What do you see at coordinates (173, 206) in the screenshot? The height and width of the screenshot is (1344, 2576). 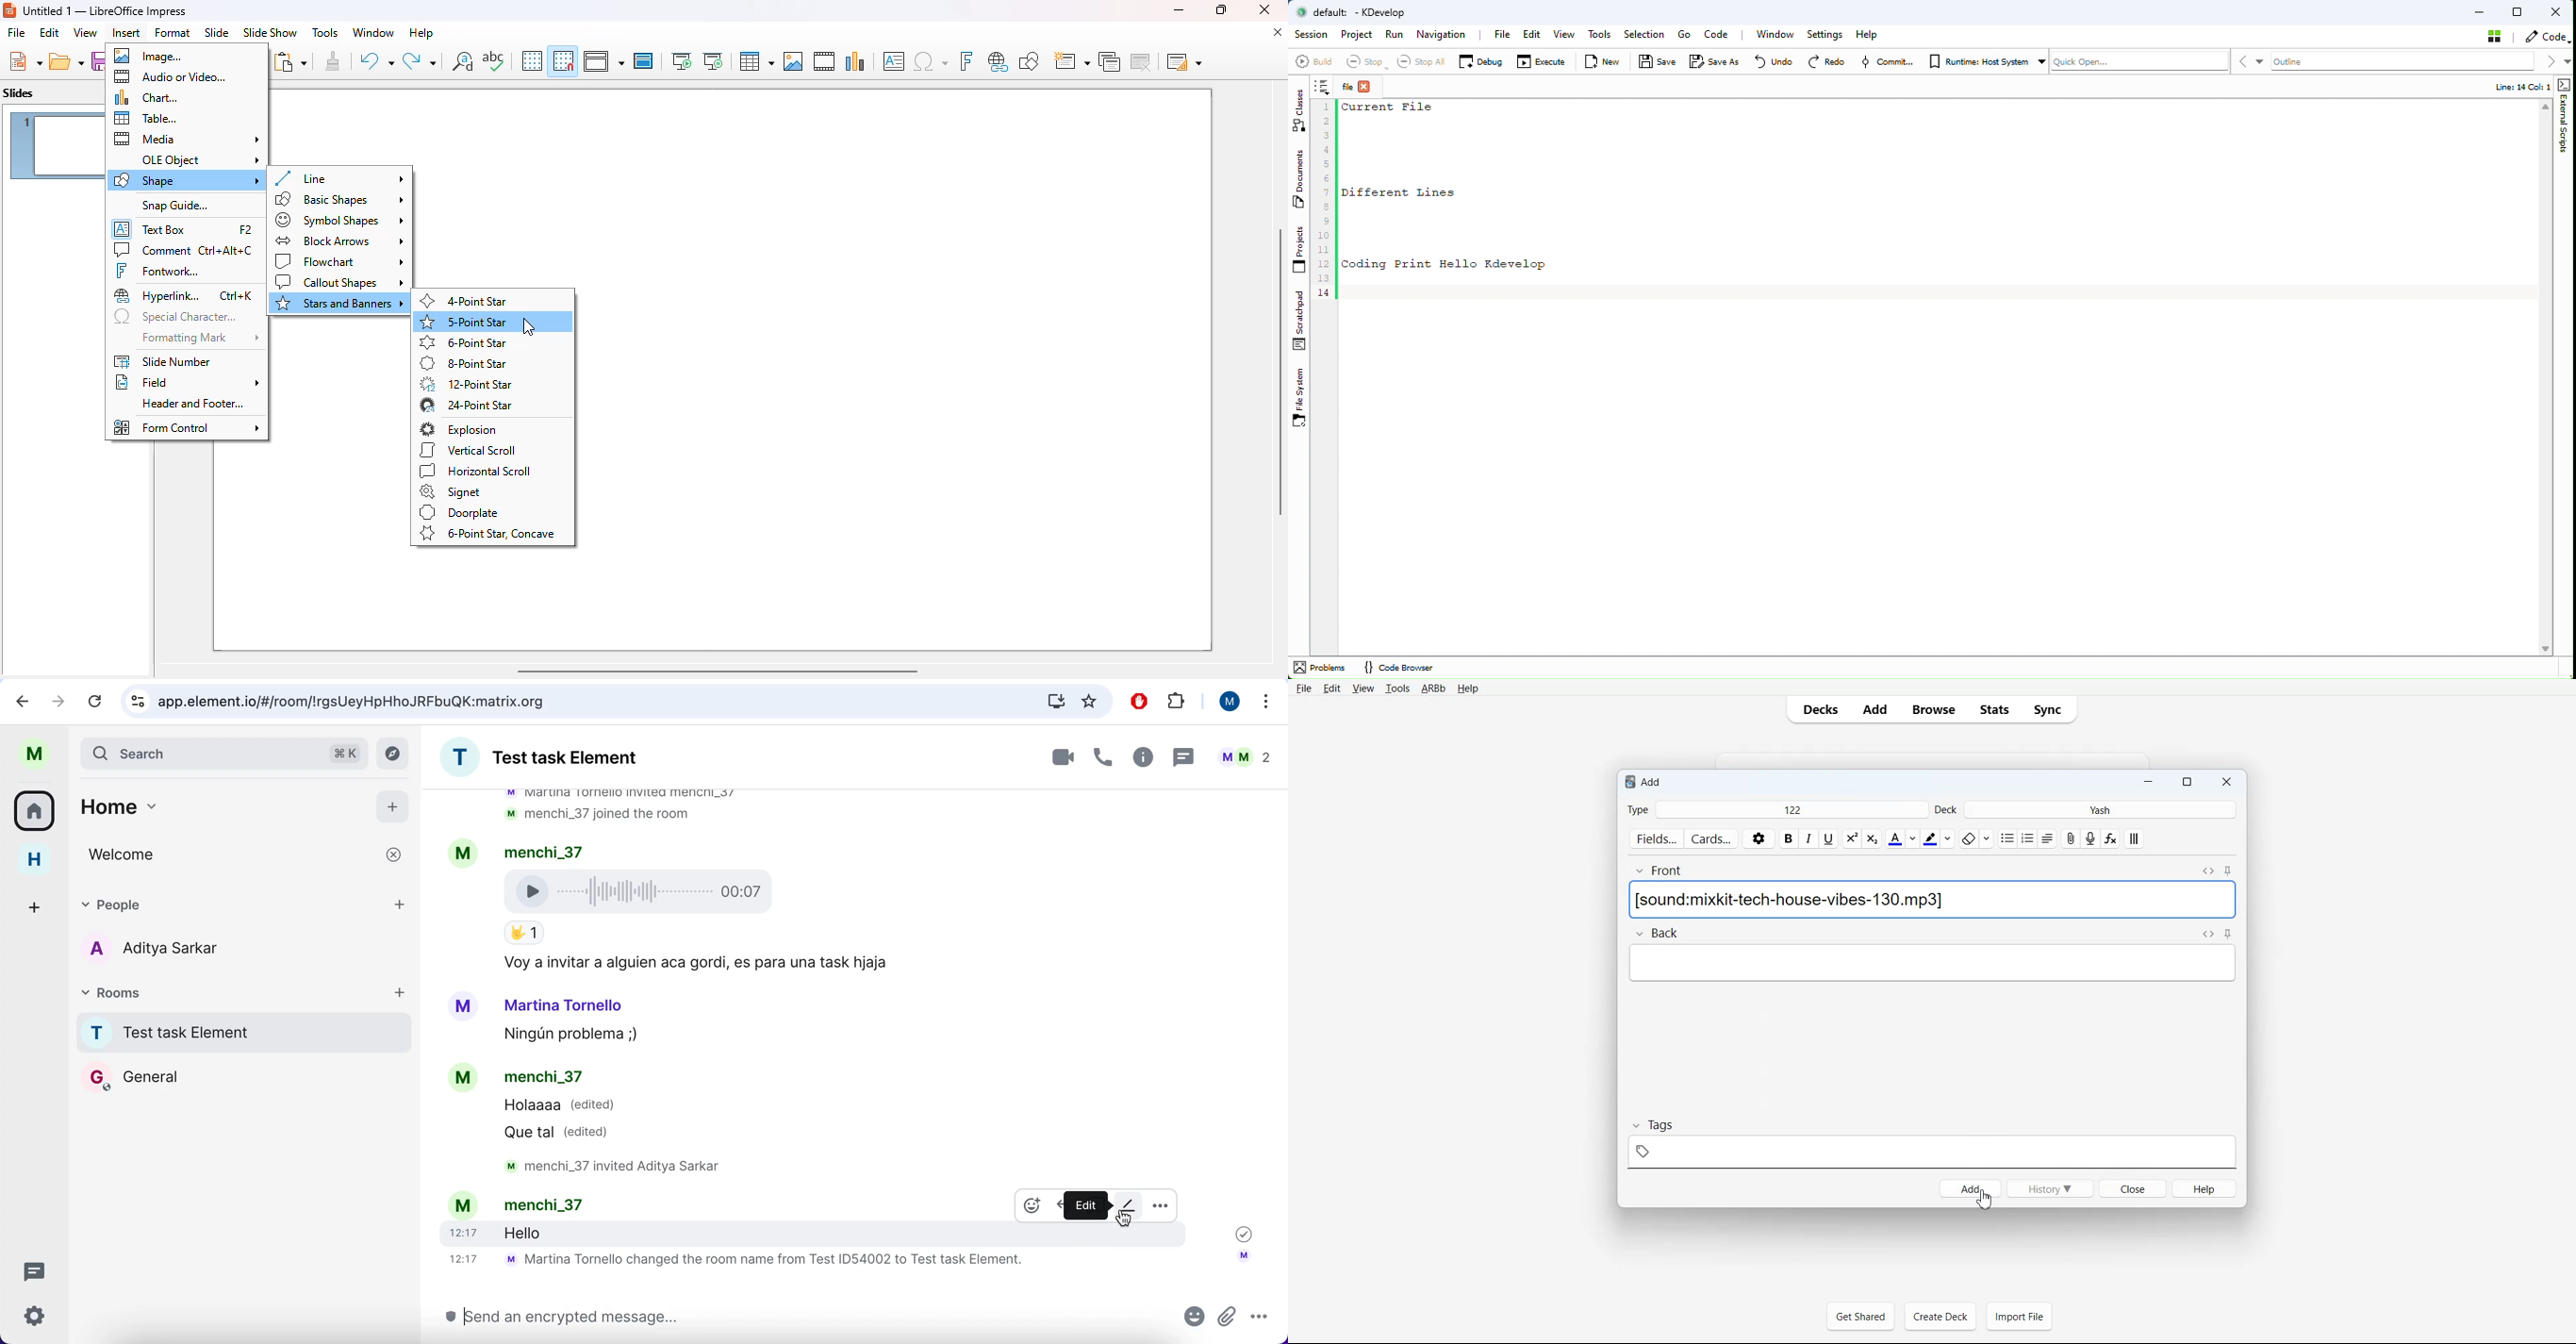 I see `snap guide` at bounding box center [173, 206].